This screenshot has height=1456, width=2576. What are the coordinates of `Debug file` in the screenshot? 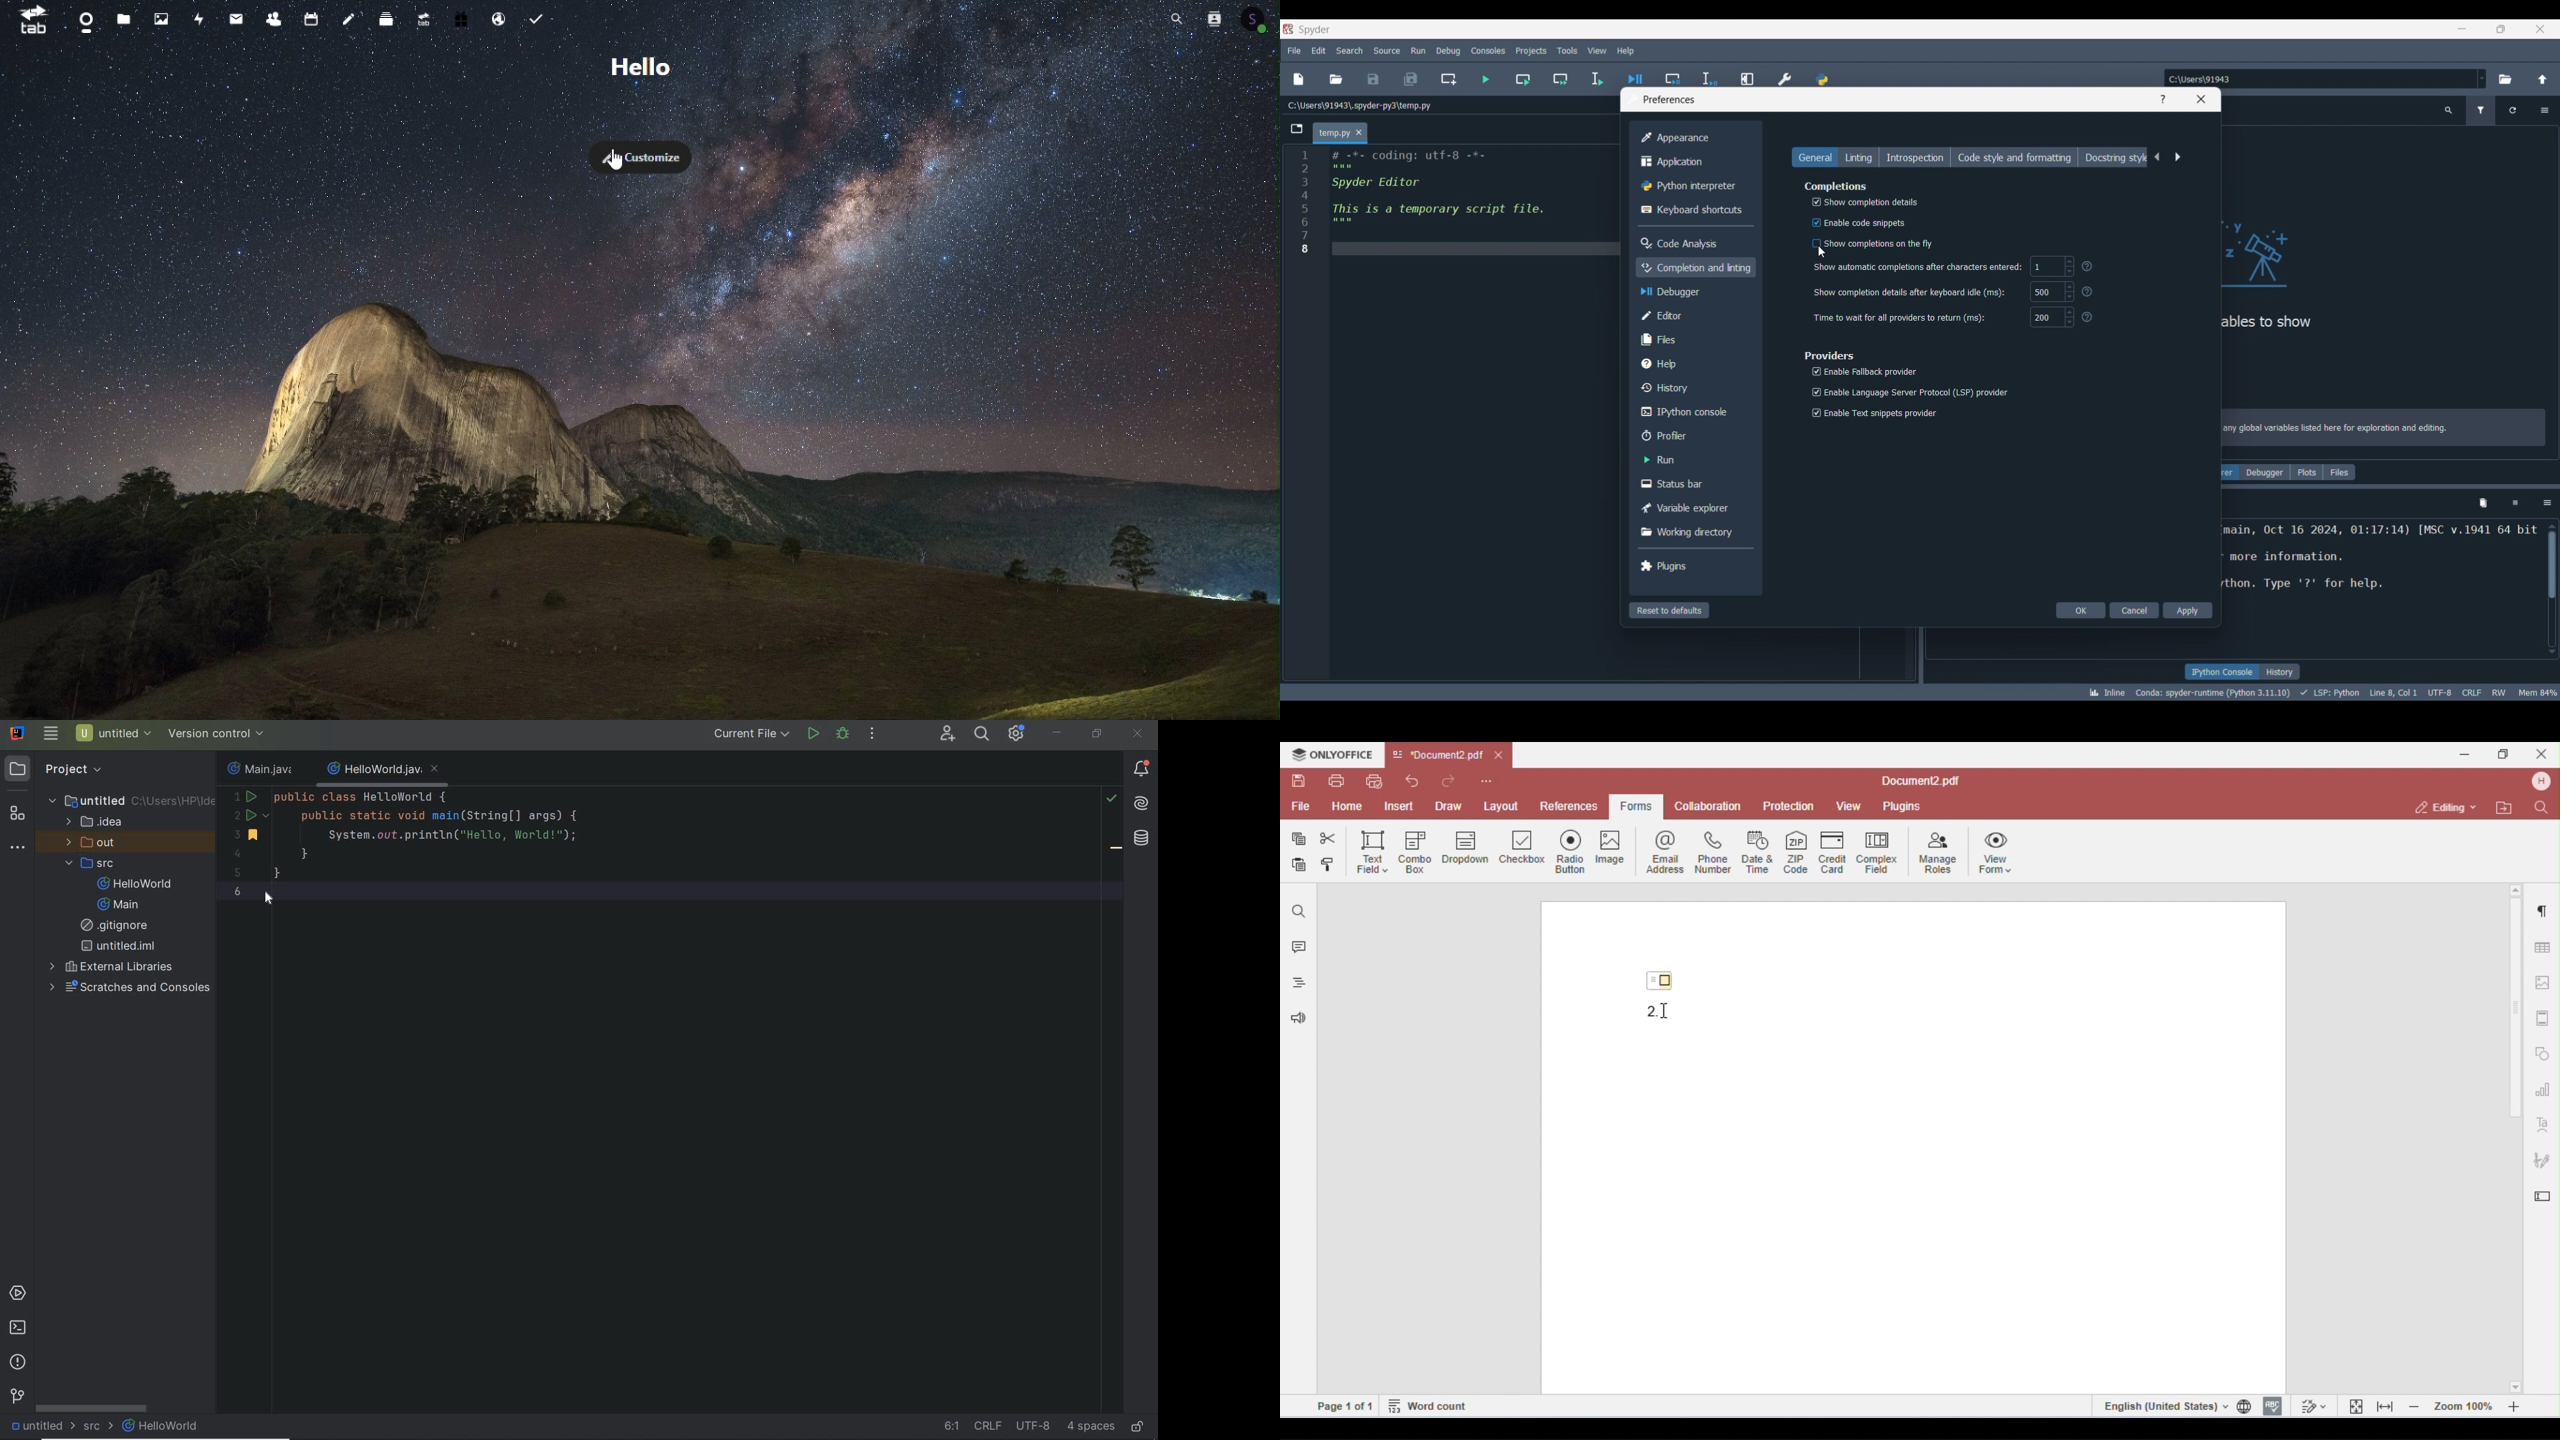 It's located at (1635, 74).